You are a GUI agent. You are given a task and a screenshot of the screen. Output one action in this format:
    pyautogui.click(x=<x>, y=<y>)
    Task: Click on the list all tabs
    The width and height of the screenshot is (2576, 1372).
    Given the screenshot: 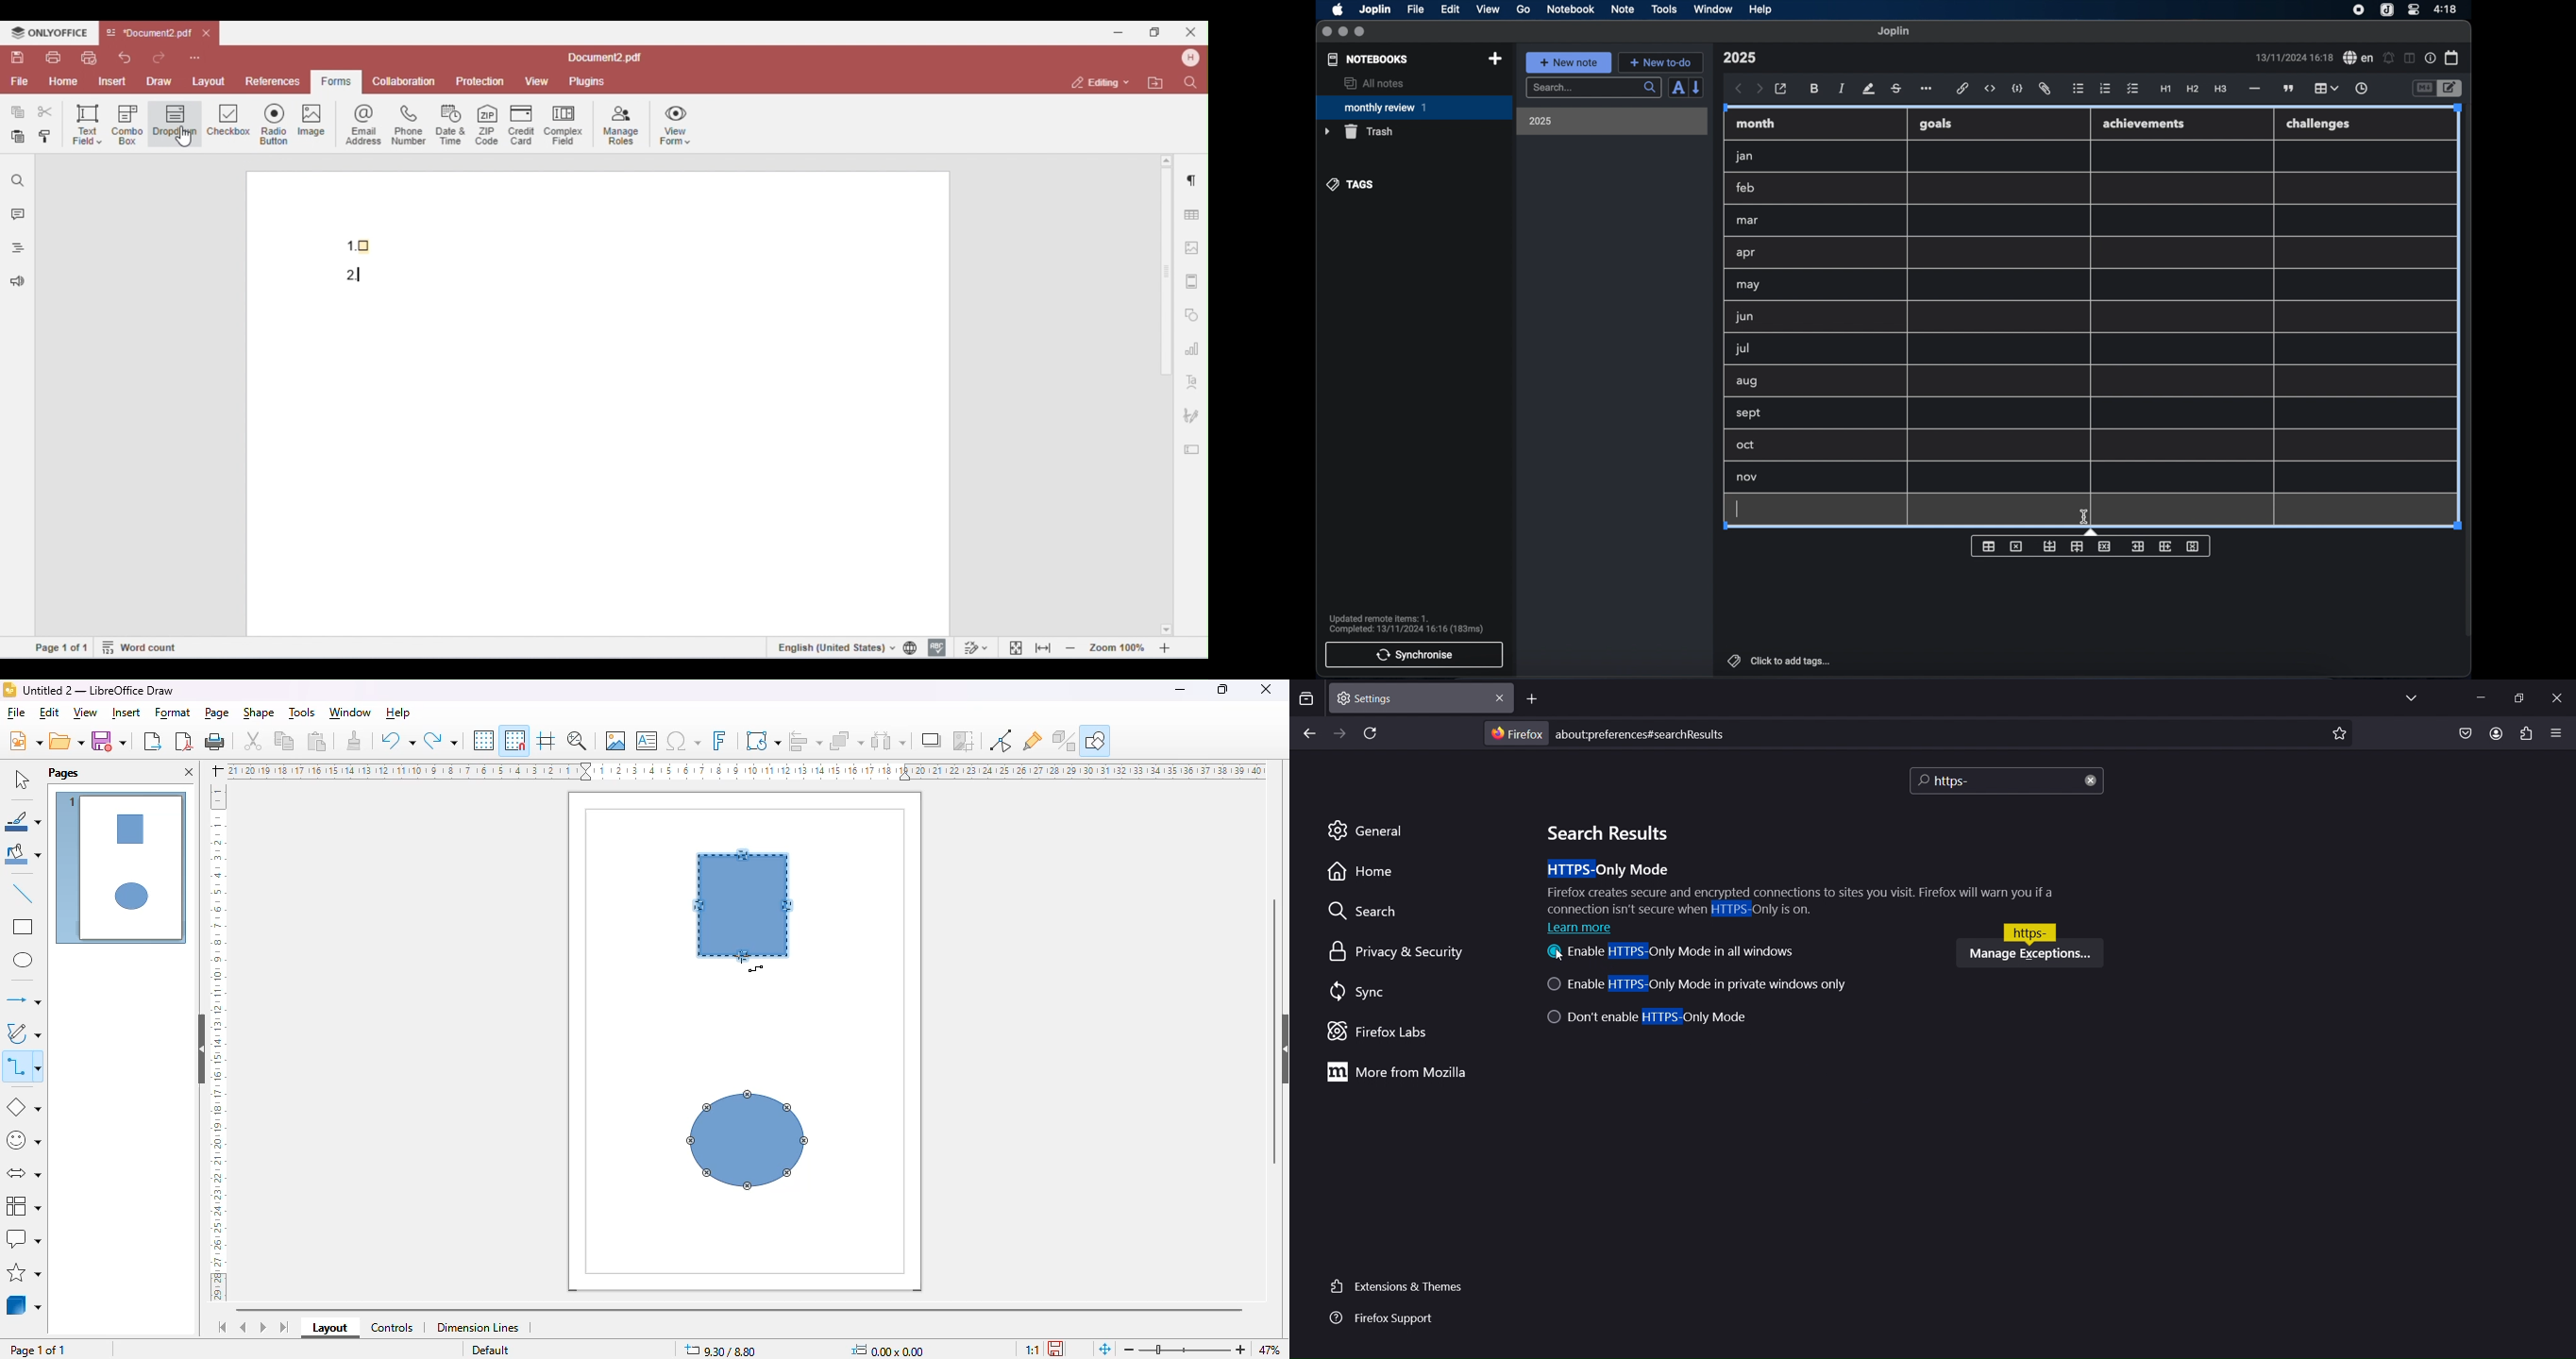 What is the action you would take?
    pyautogui.click(x=2417, y=698)
    